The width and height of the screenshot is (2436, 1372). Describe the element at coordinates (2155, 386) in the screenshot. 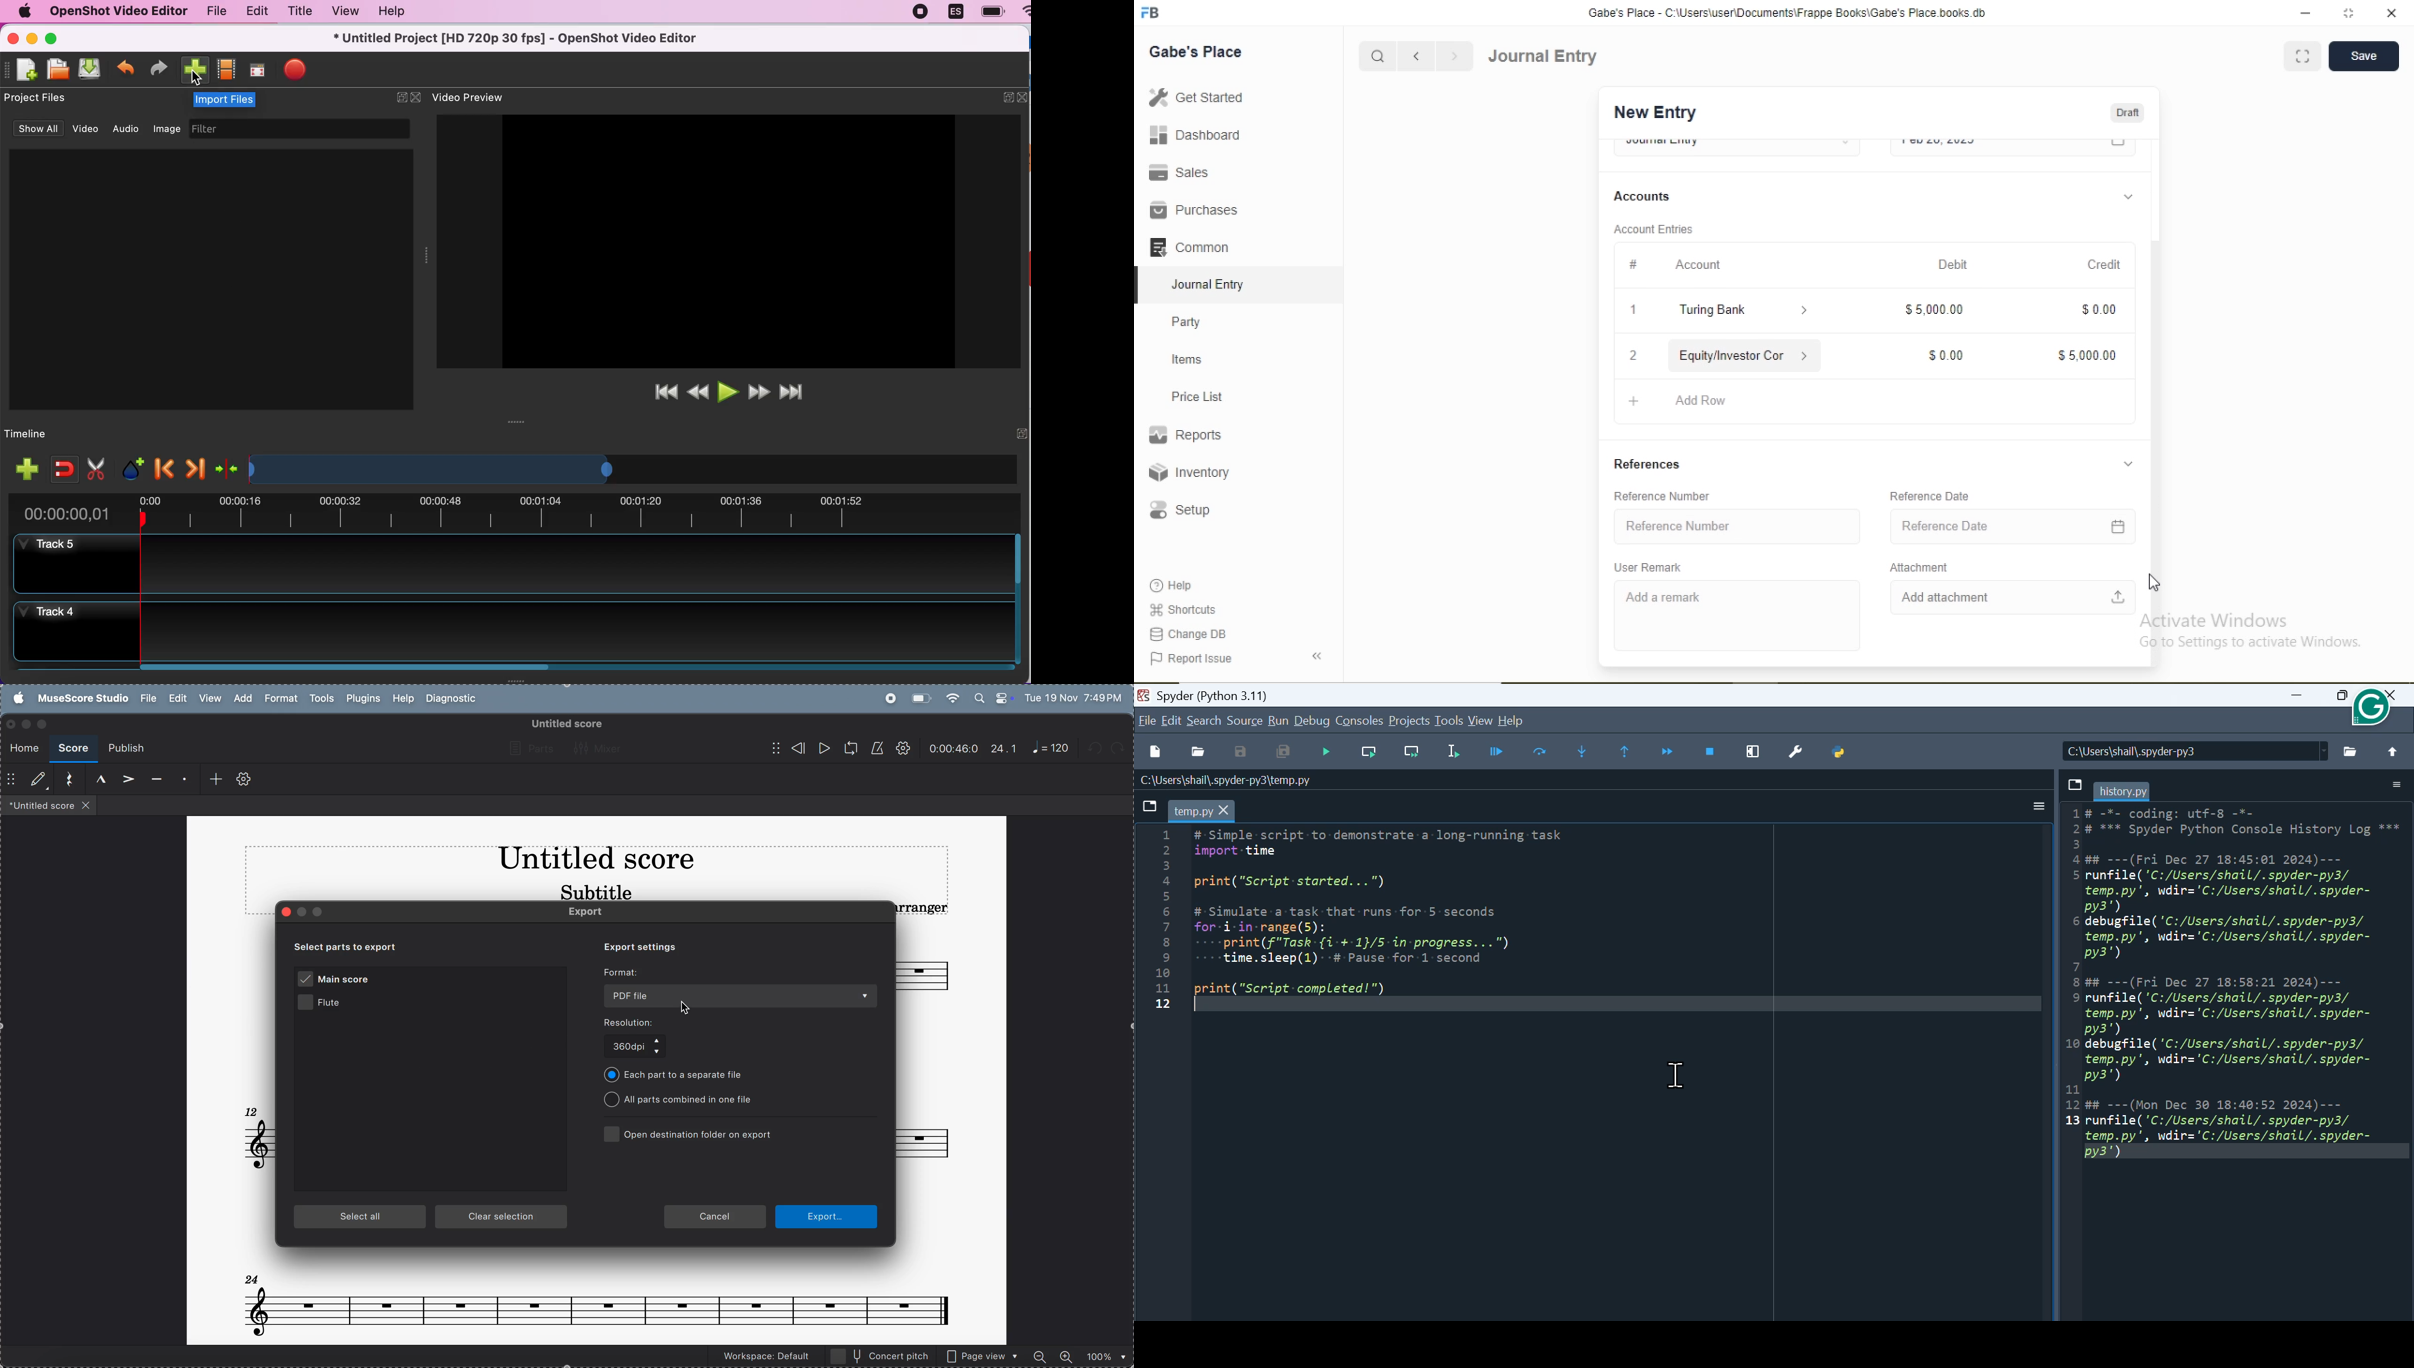

I see `Scroll bar` at that location.